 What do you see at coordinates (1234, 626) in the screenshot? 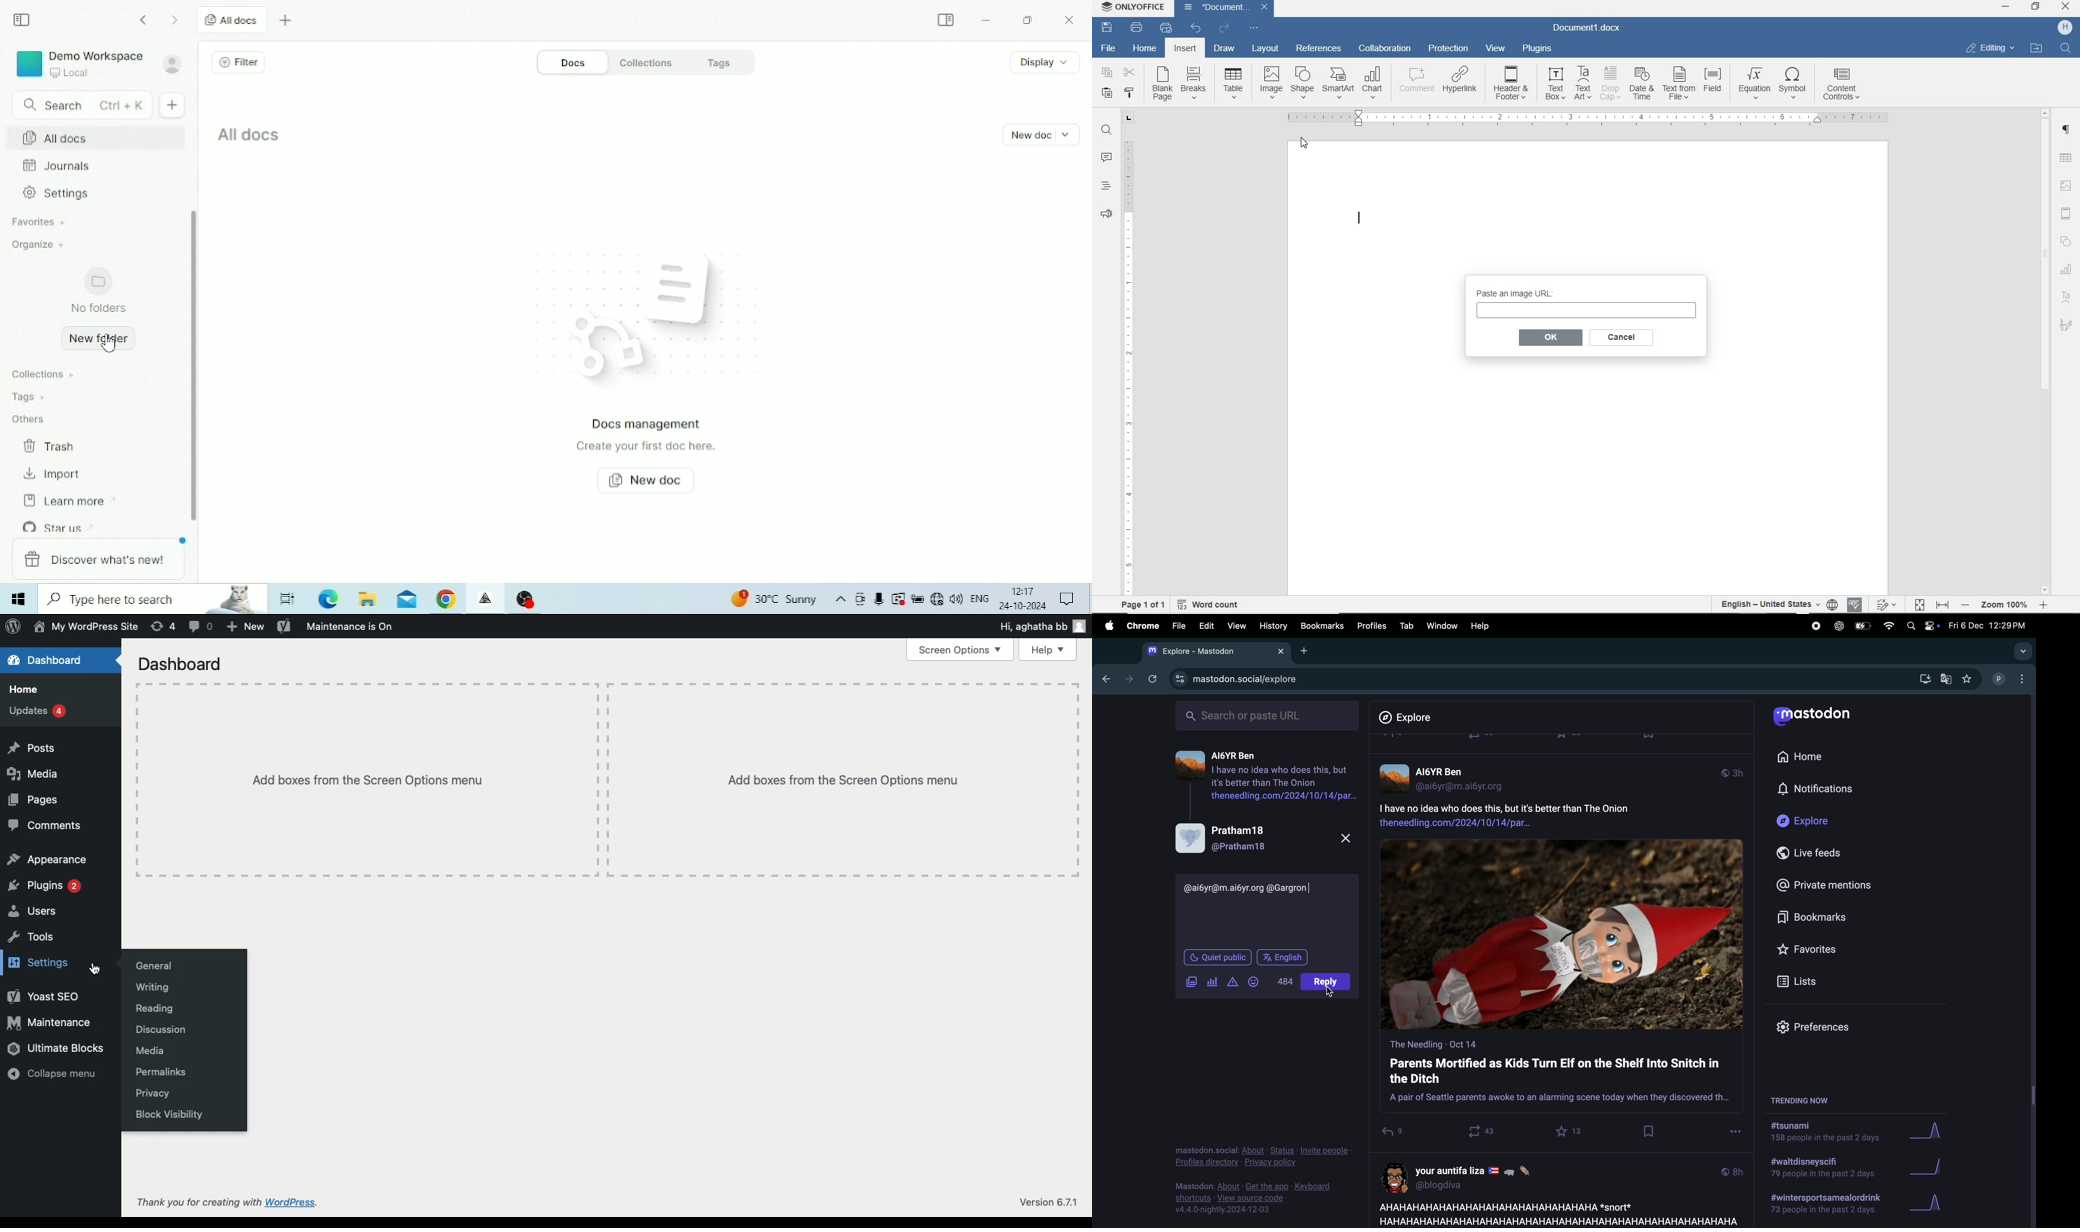
I see `view` at bounding box center [1234, 626].